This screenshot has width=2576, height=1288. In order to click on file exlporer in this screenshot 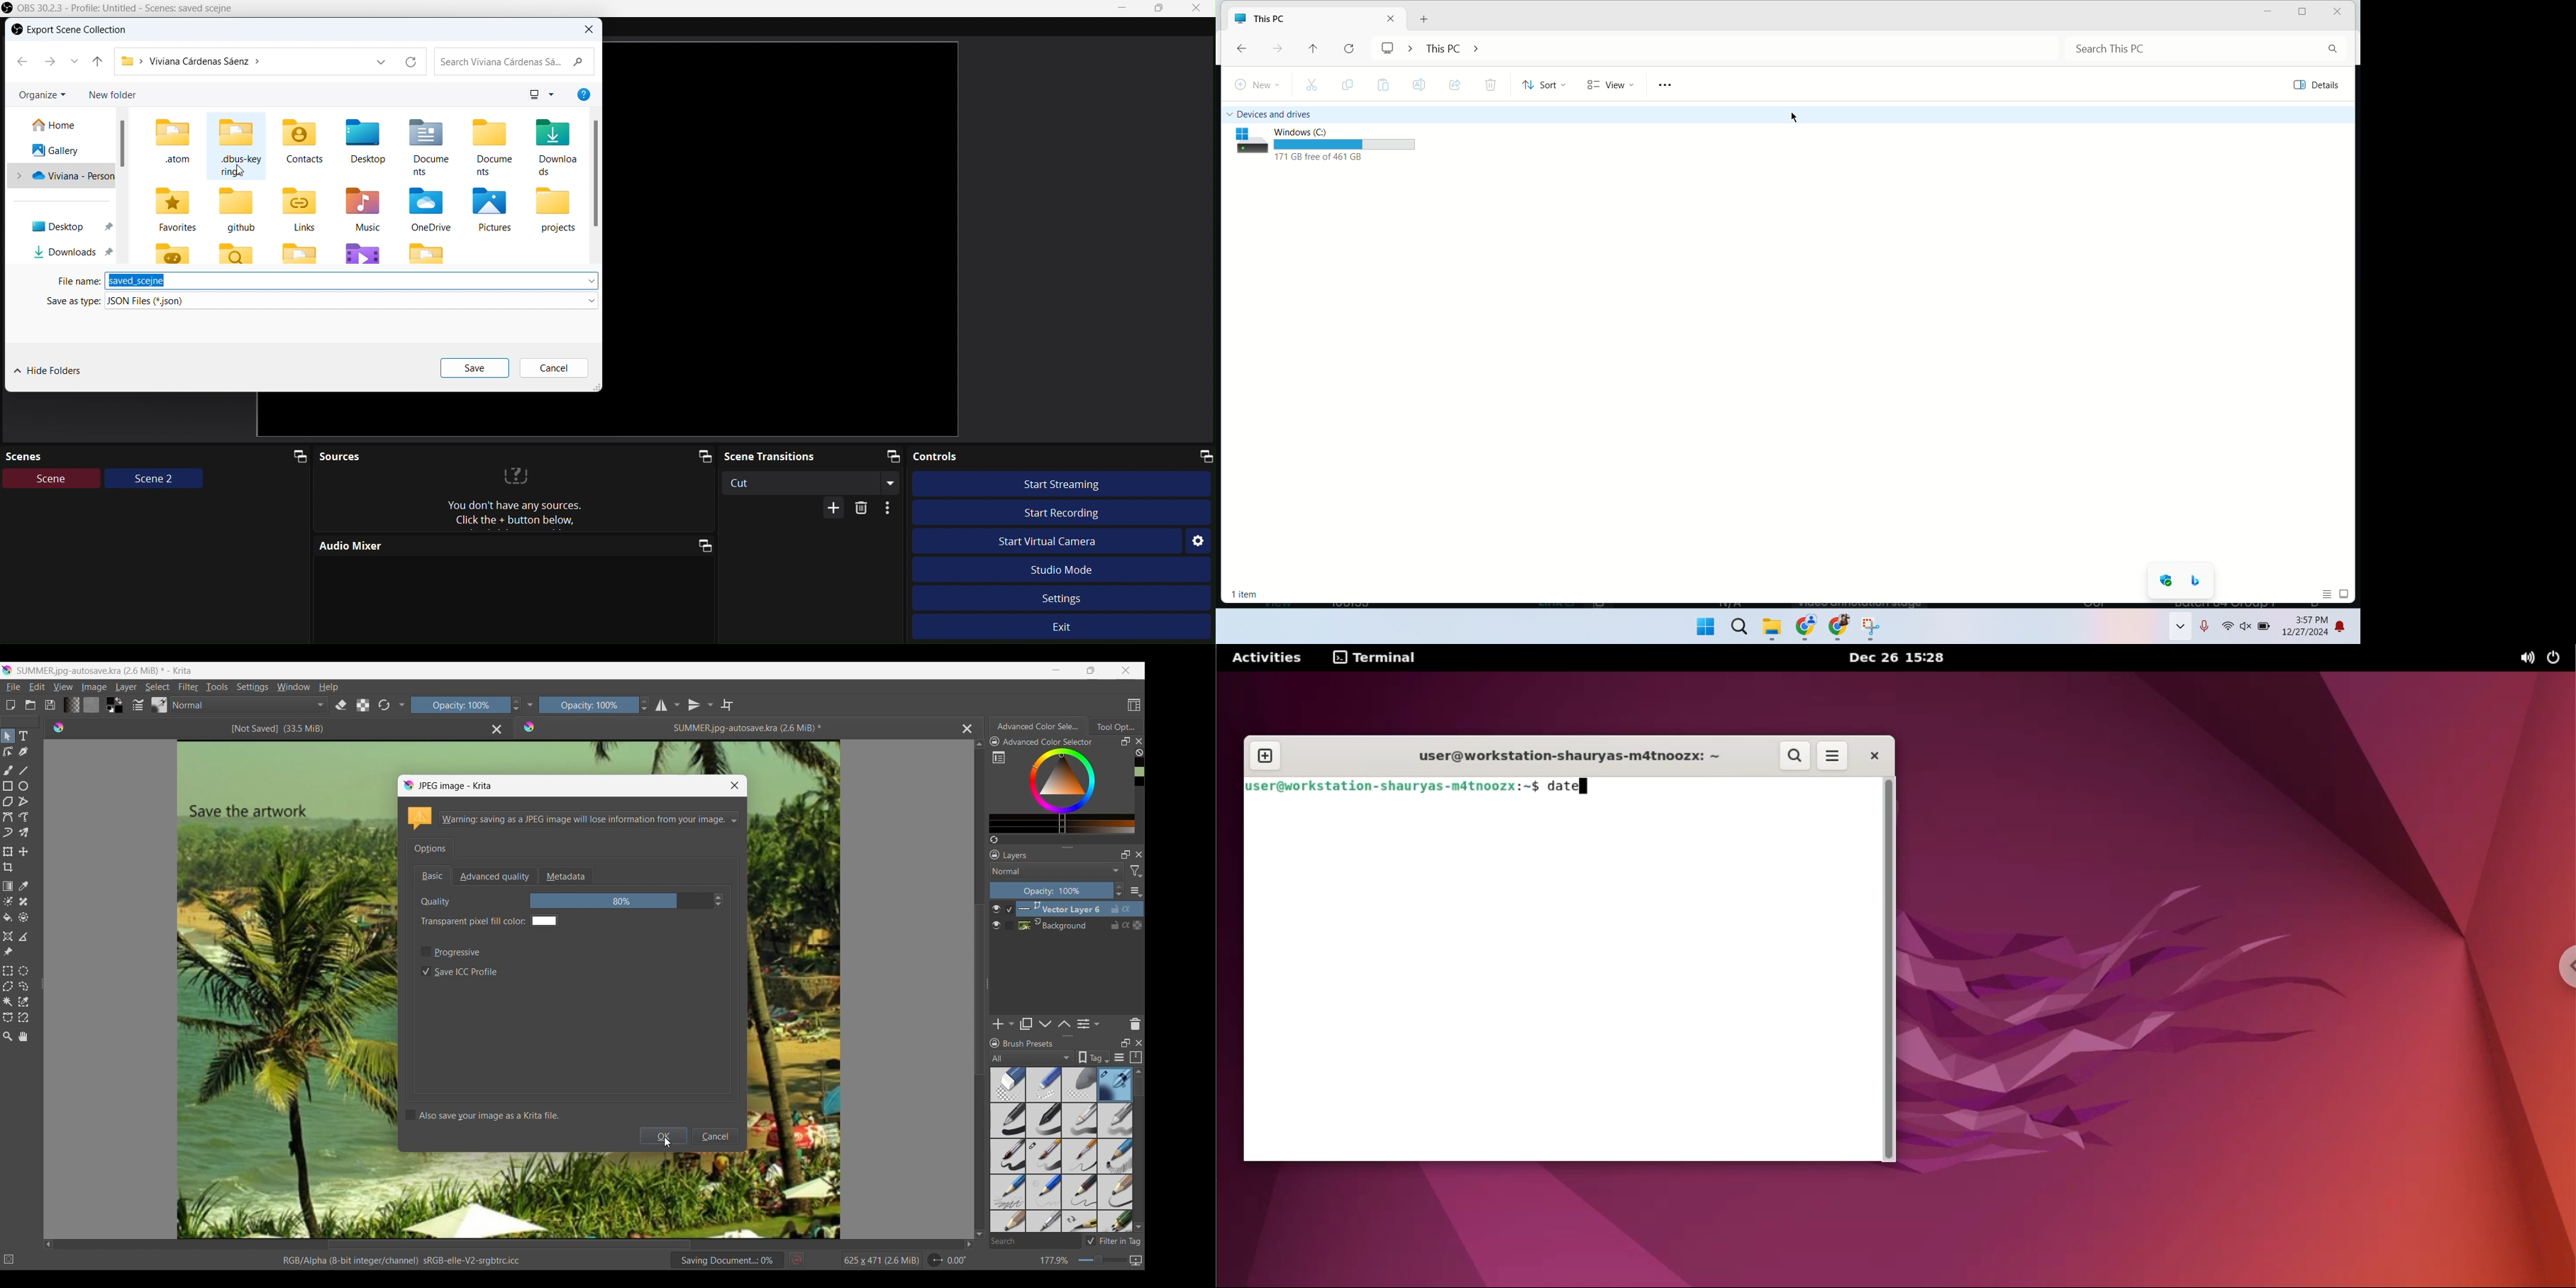, I will do `click(1774, 629)`.